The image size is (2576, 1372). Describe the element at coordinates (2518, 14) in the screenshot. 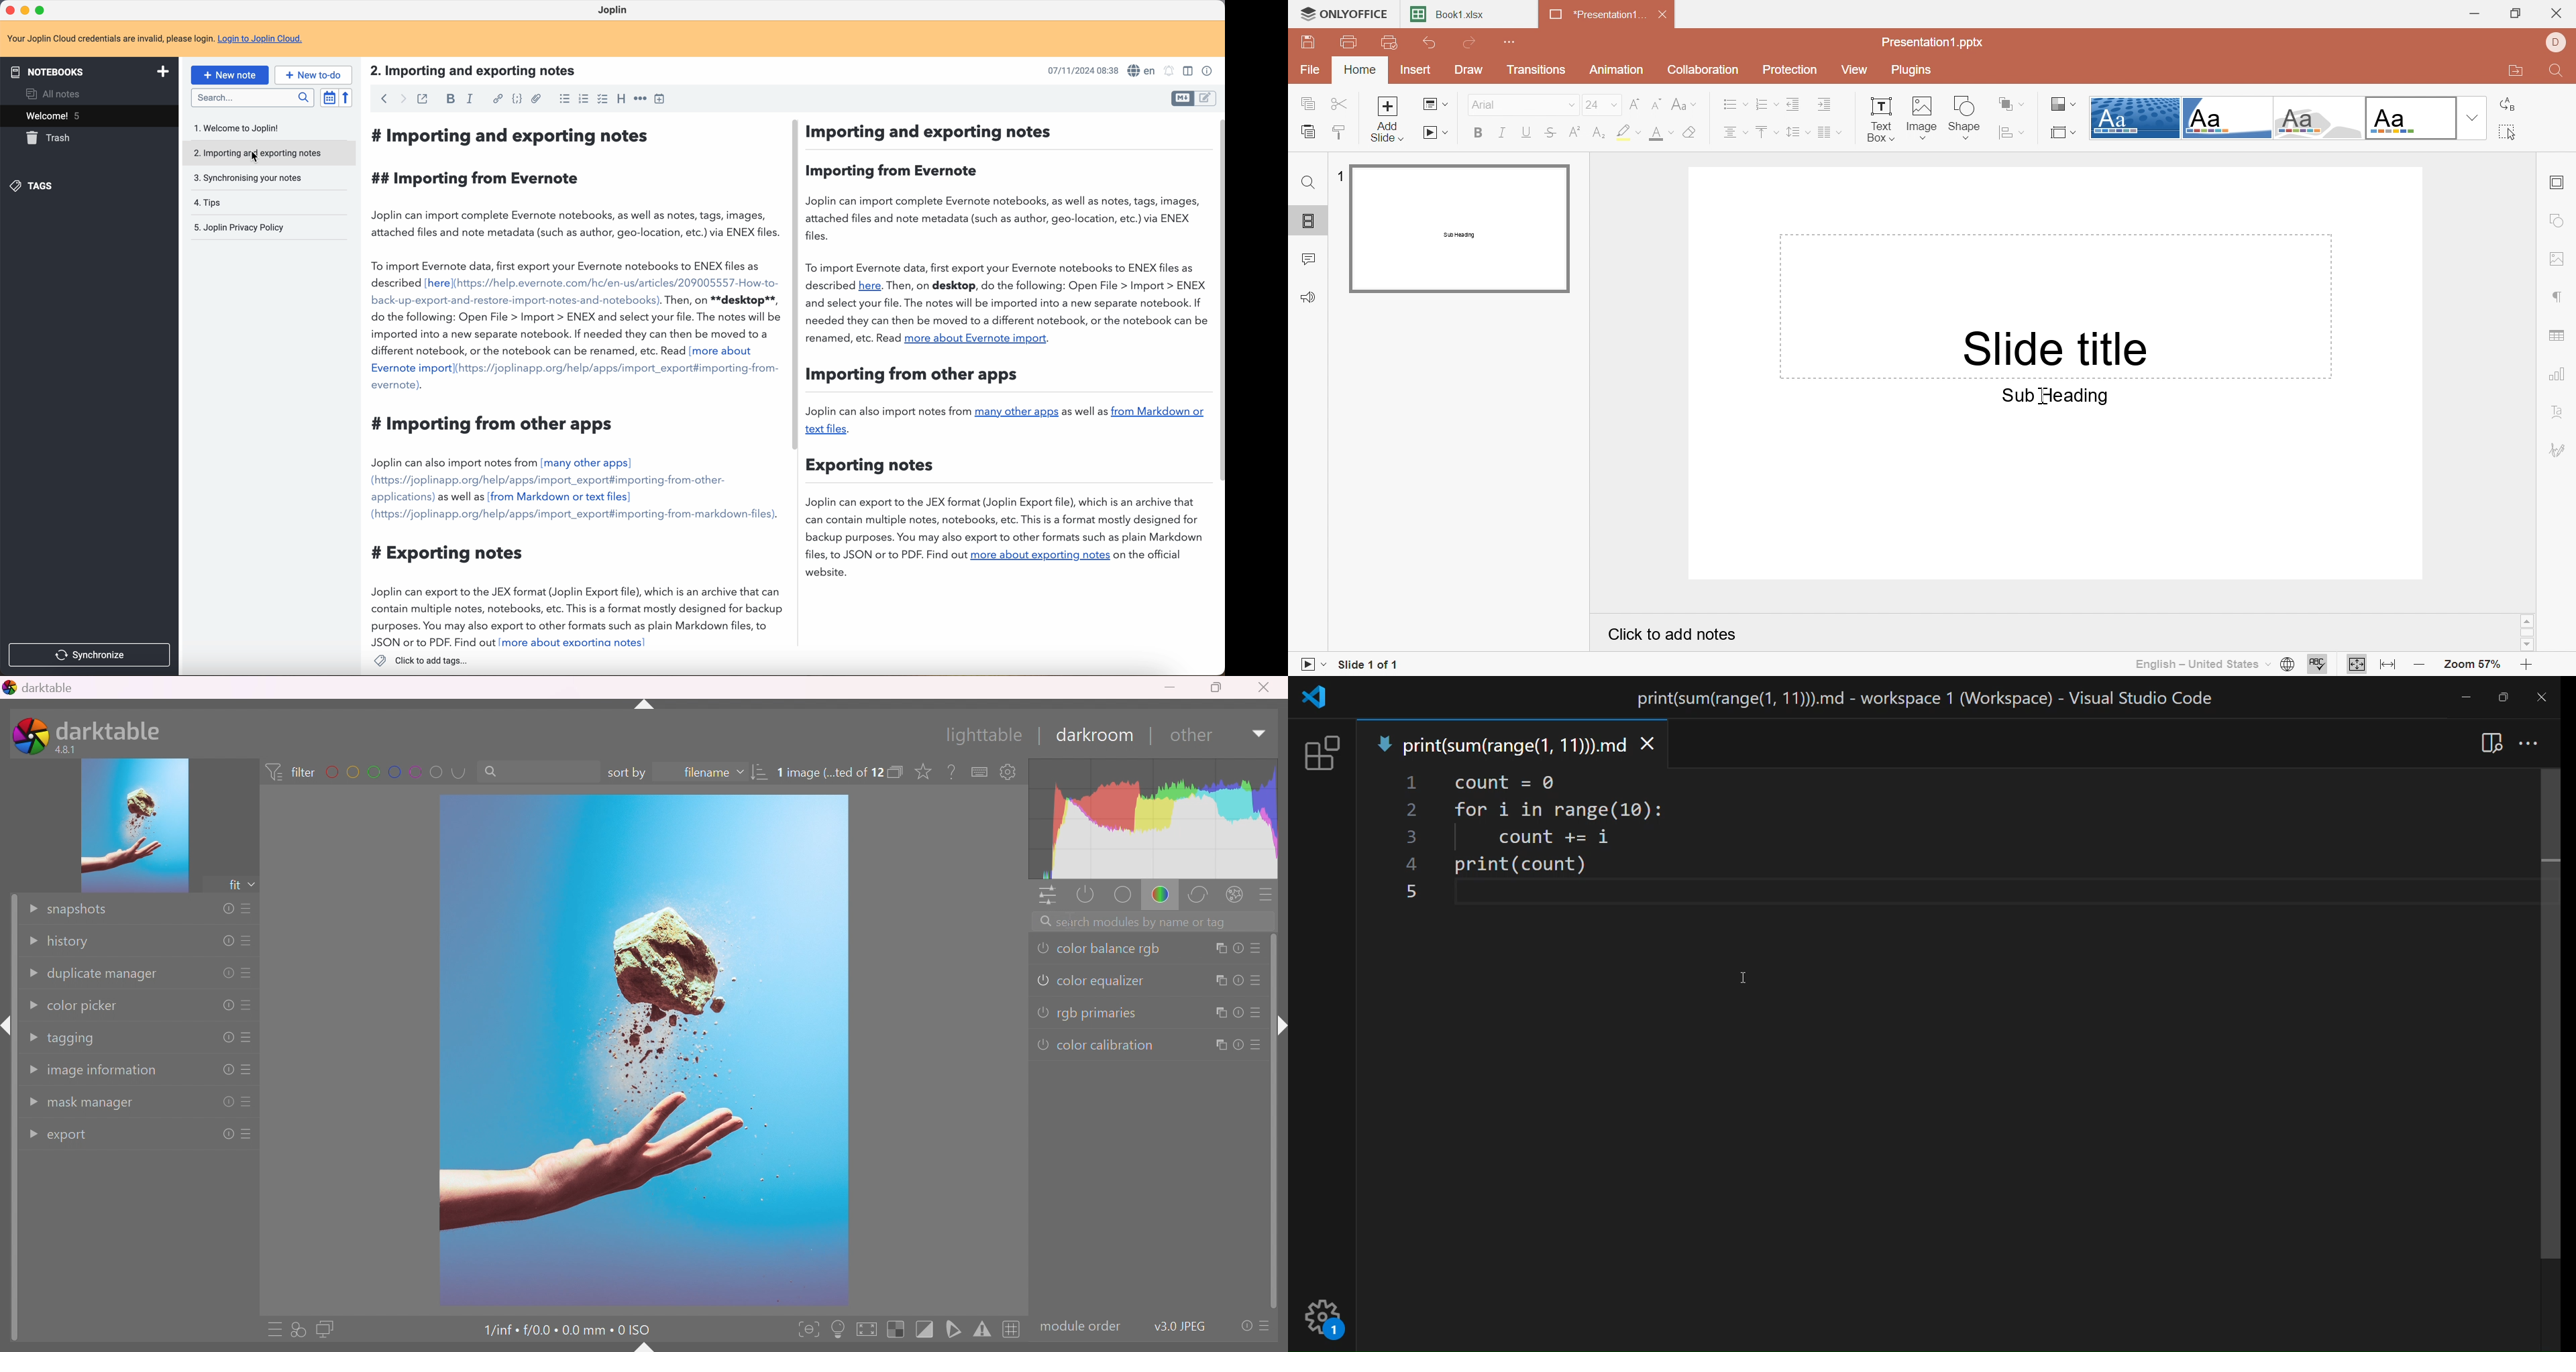

I see `Restore Down` at that location.